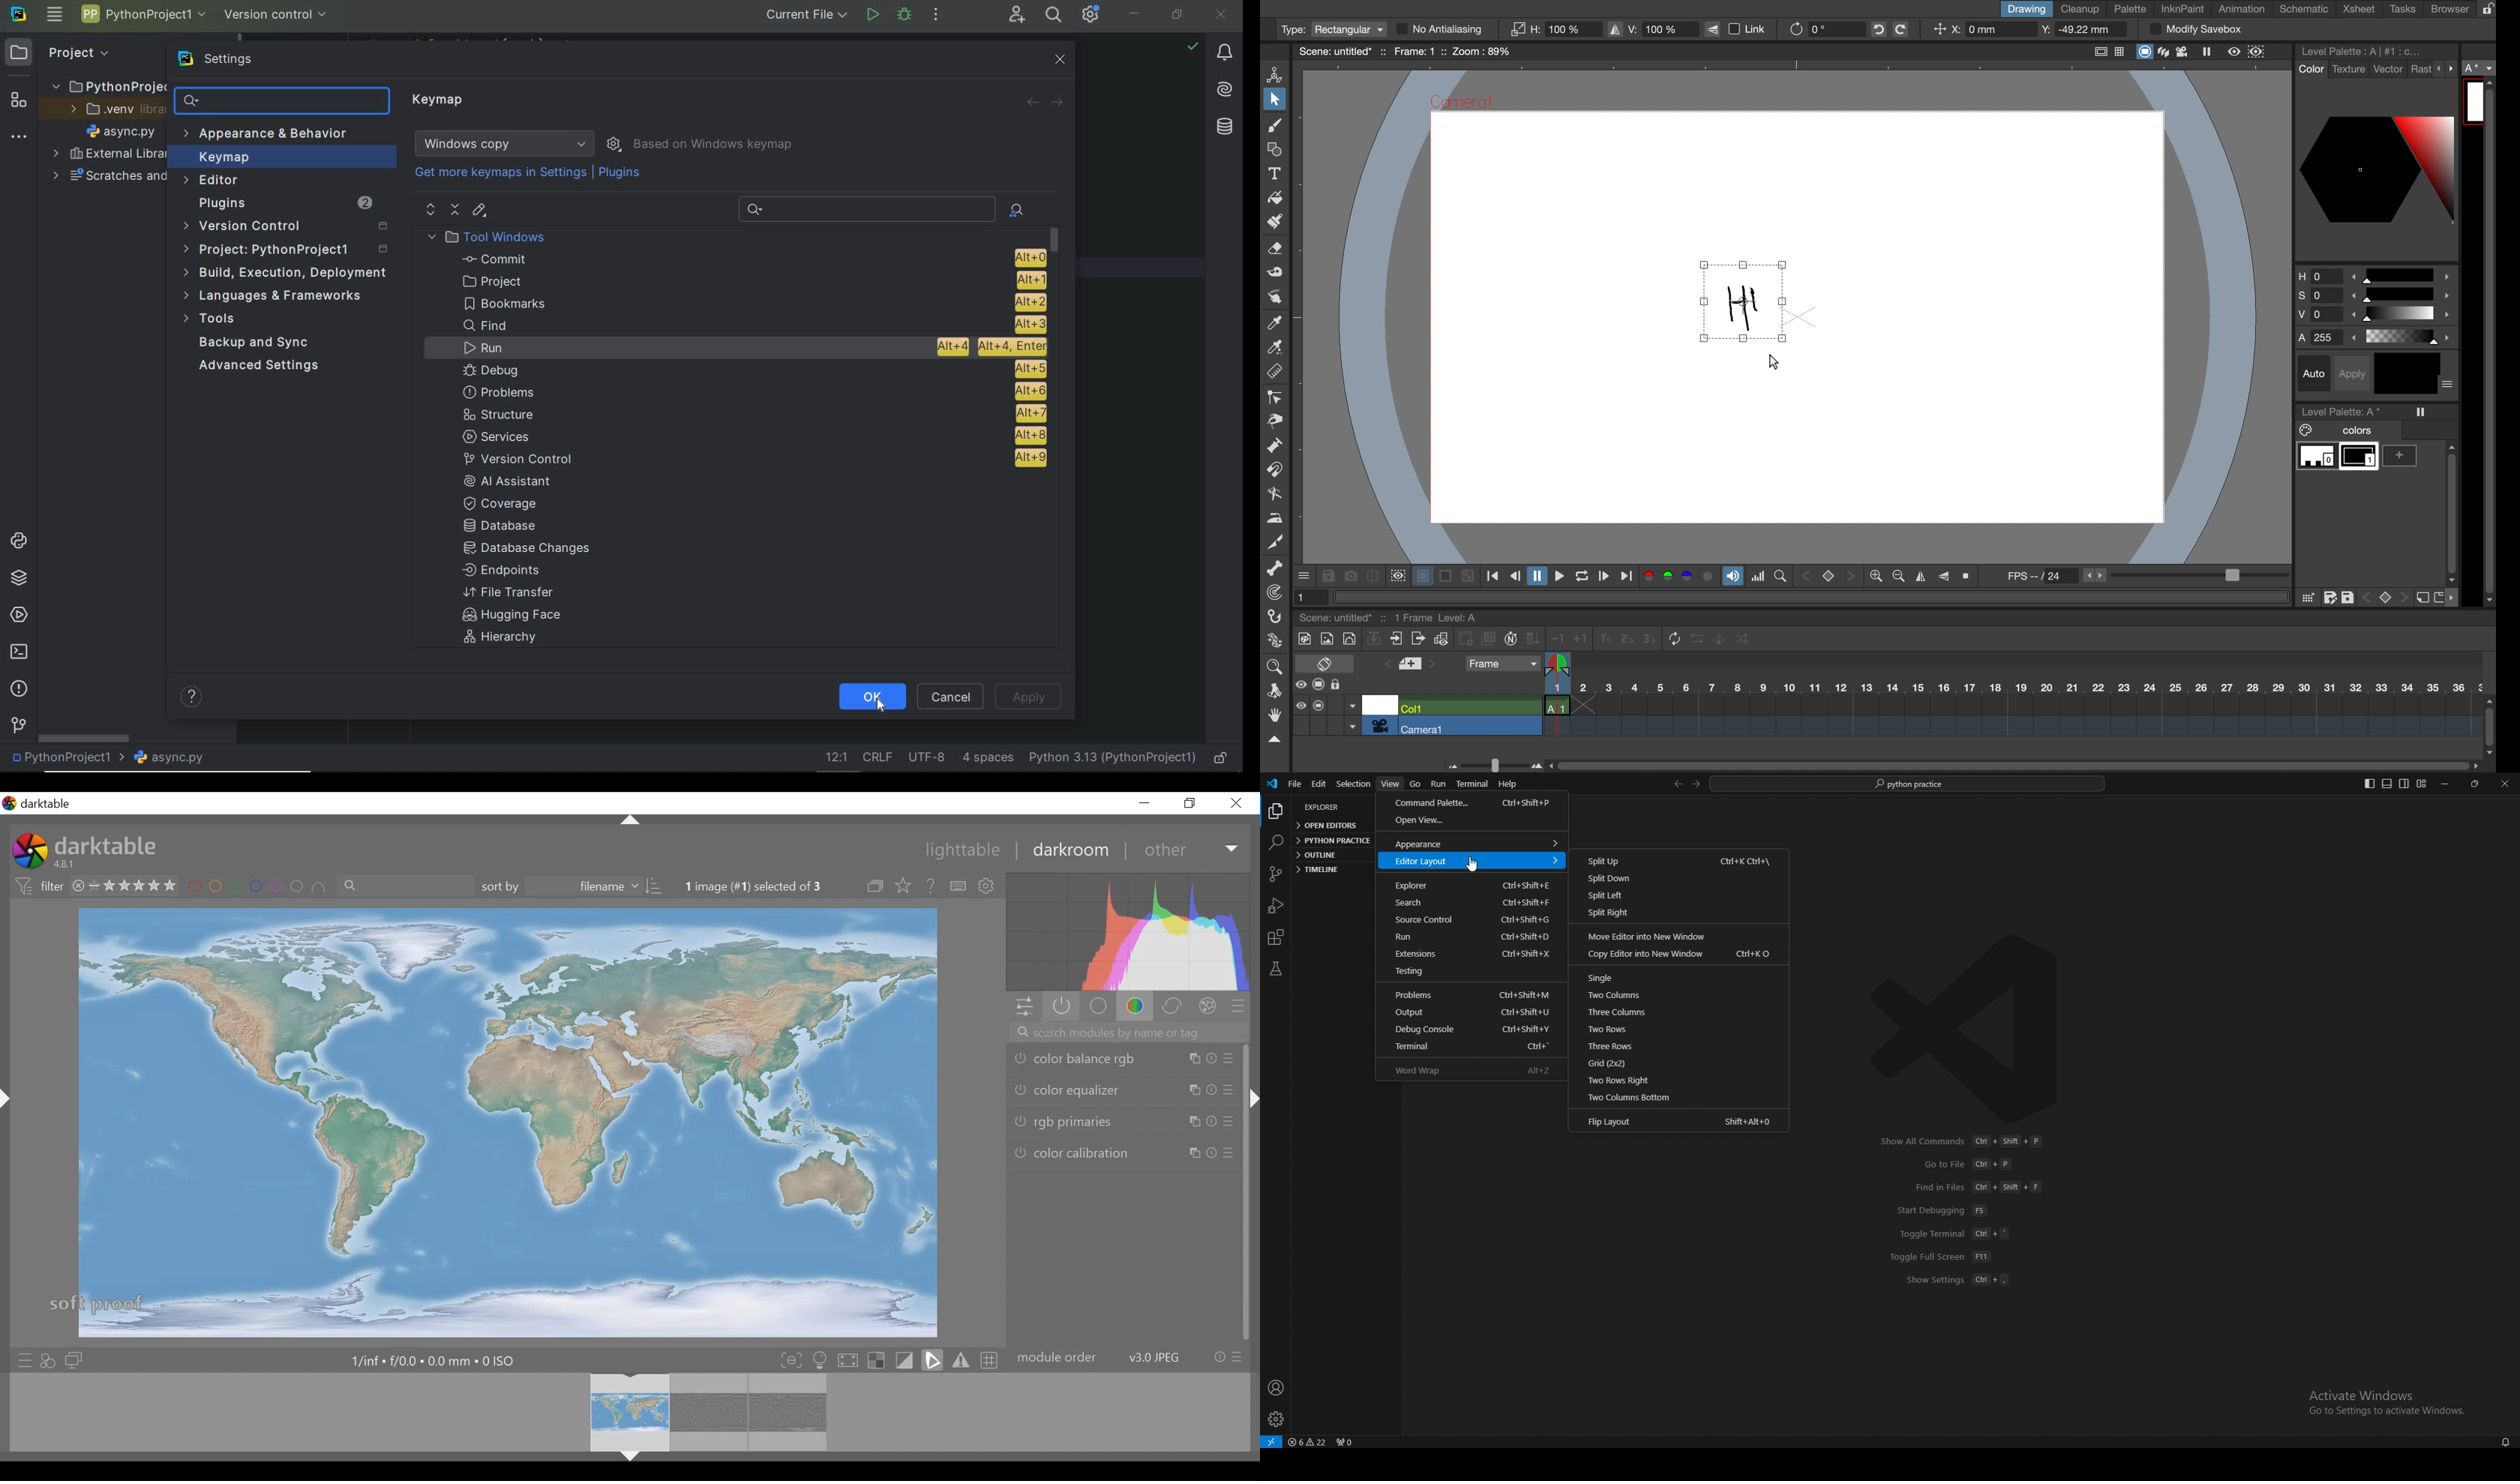 Image resolution: width=2520 pixels, height=1484 pixels. I want to click on increase decrease steps, so click(1566, 639).